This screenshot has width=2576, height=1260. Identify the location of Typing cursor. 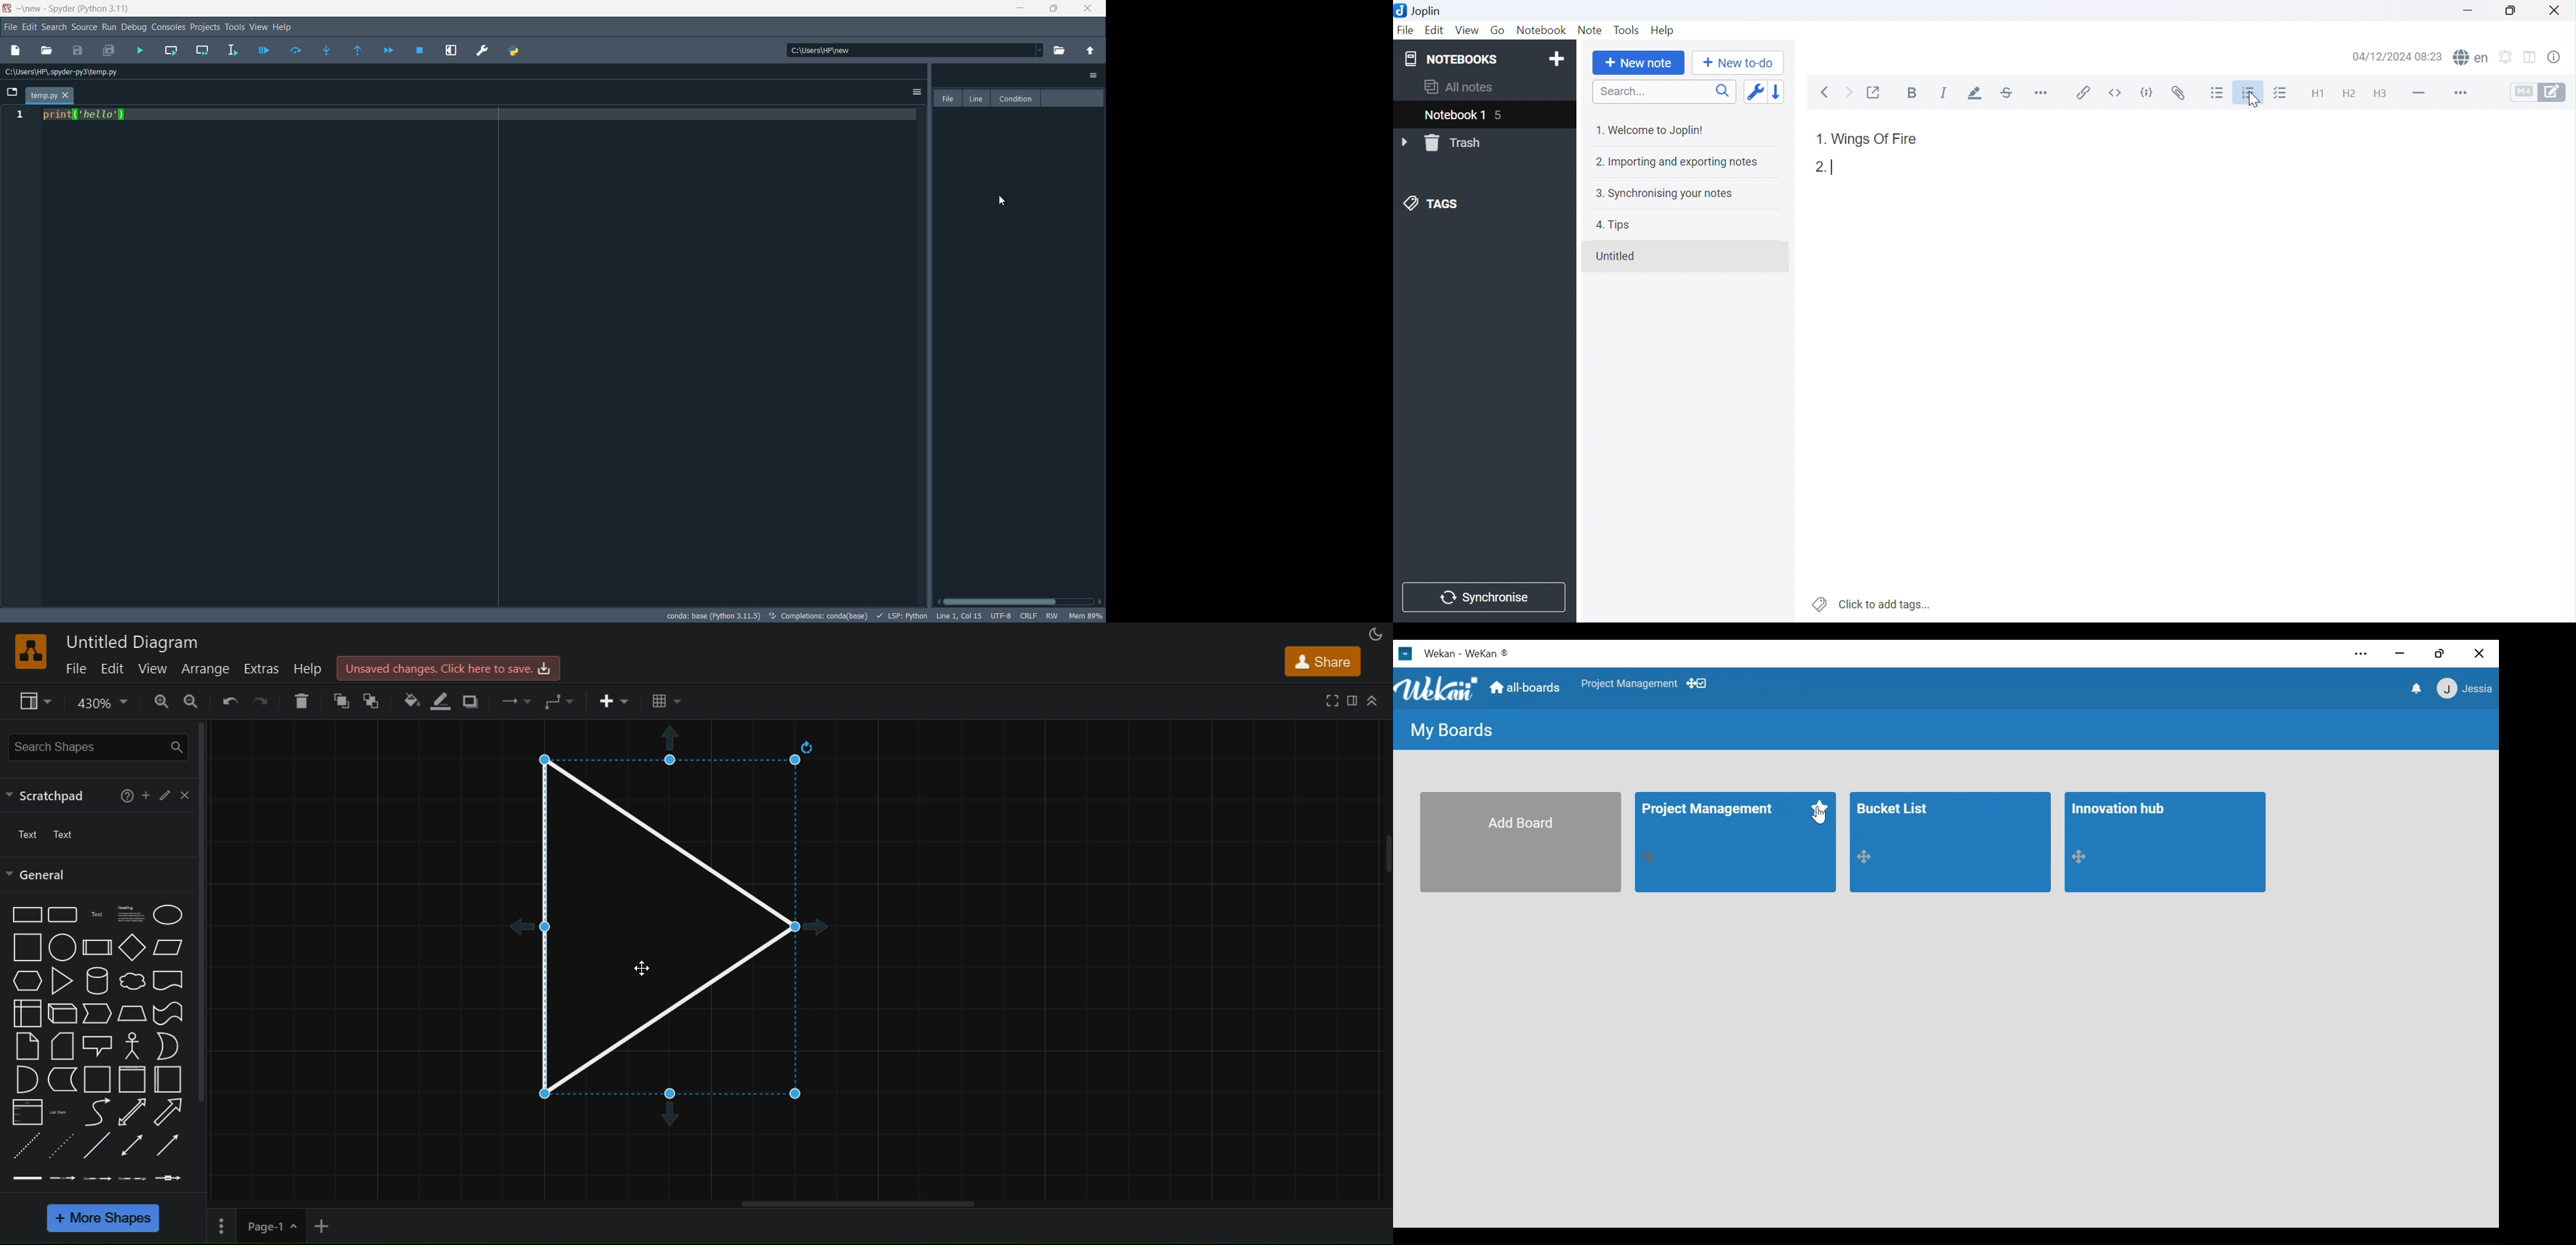
(1836, 166).